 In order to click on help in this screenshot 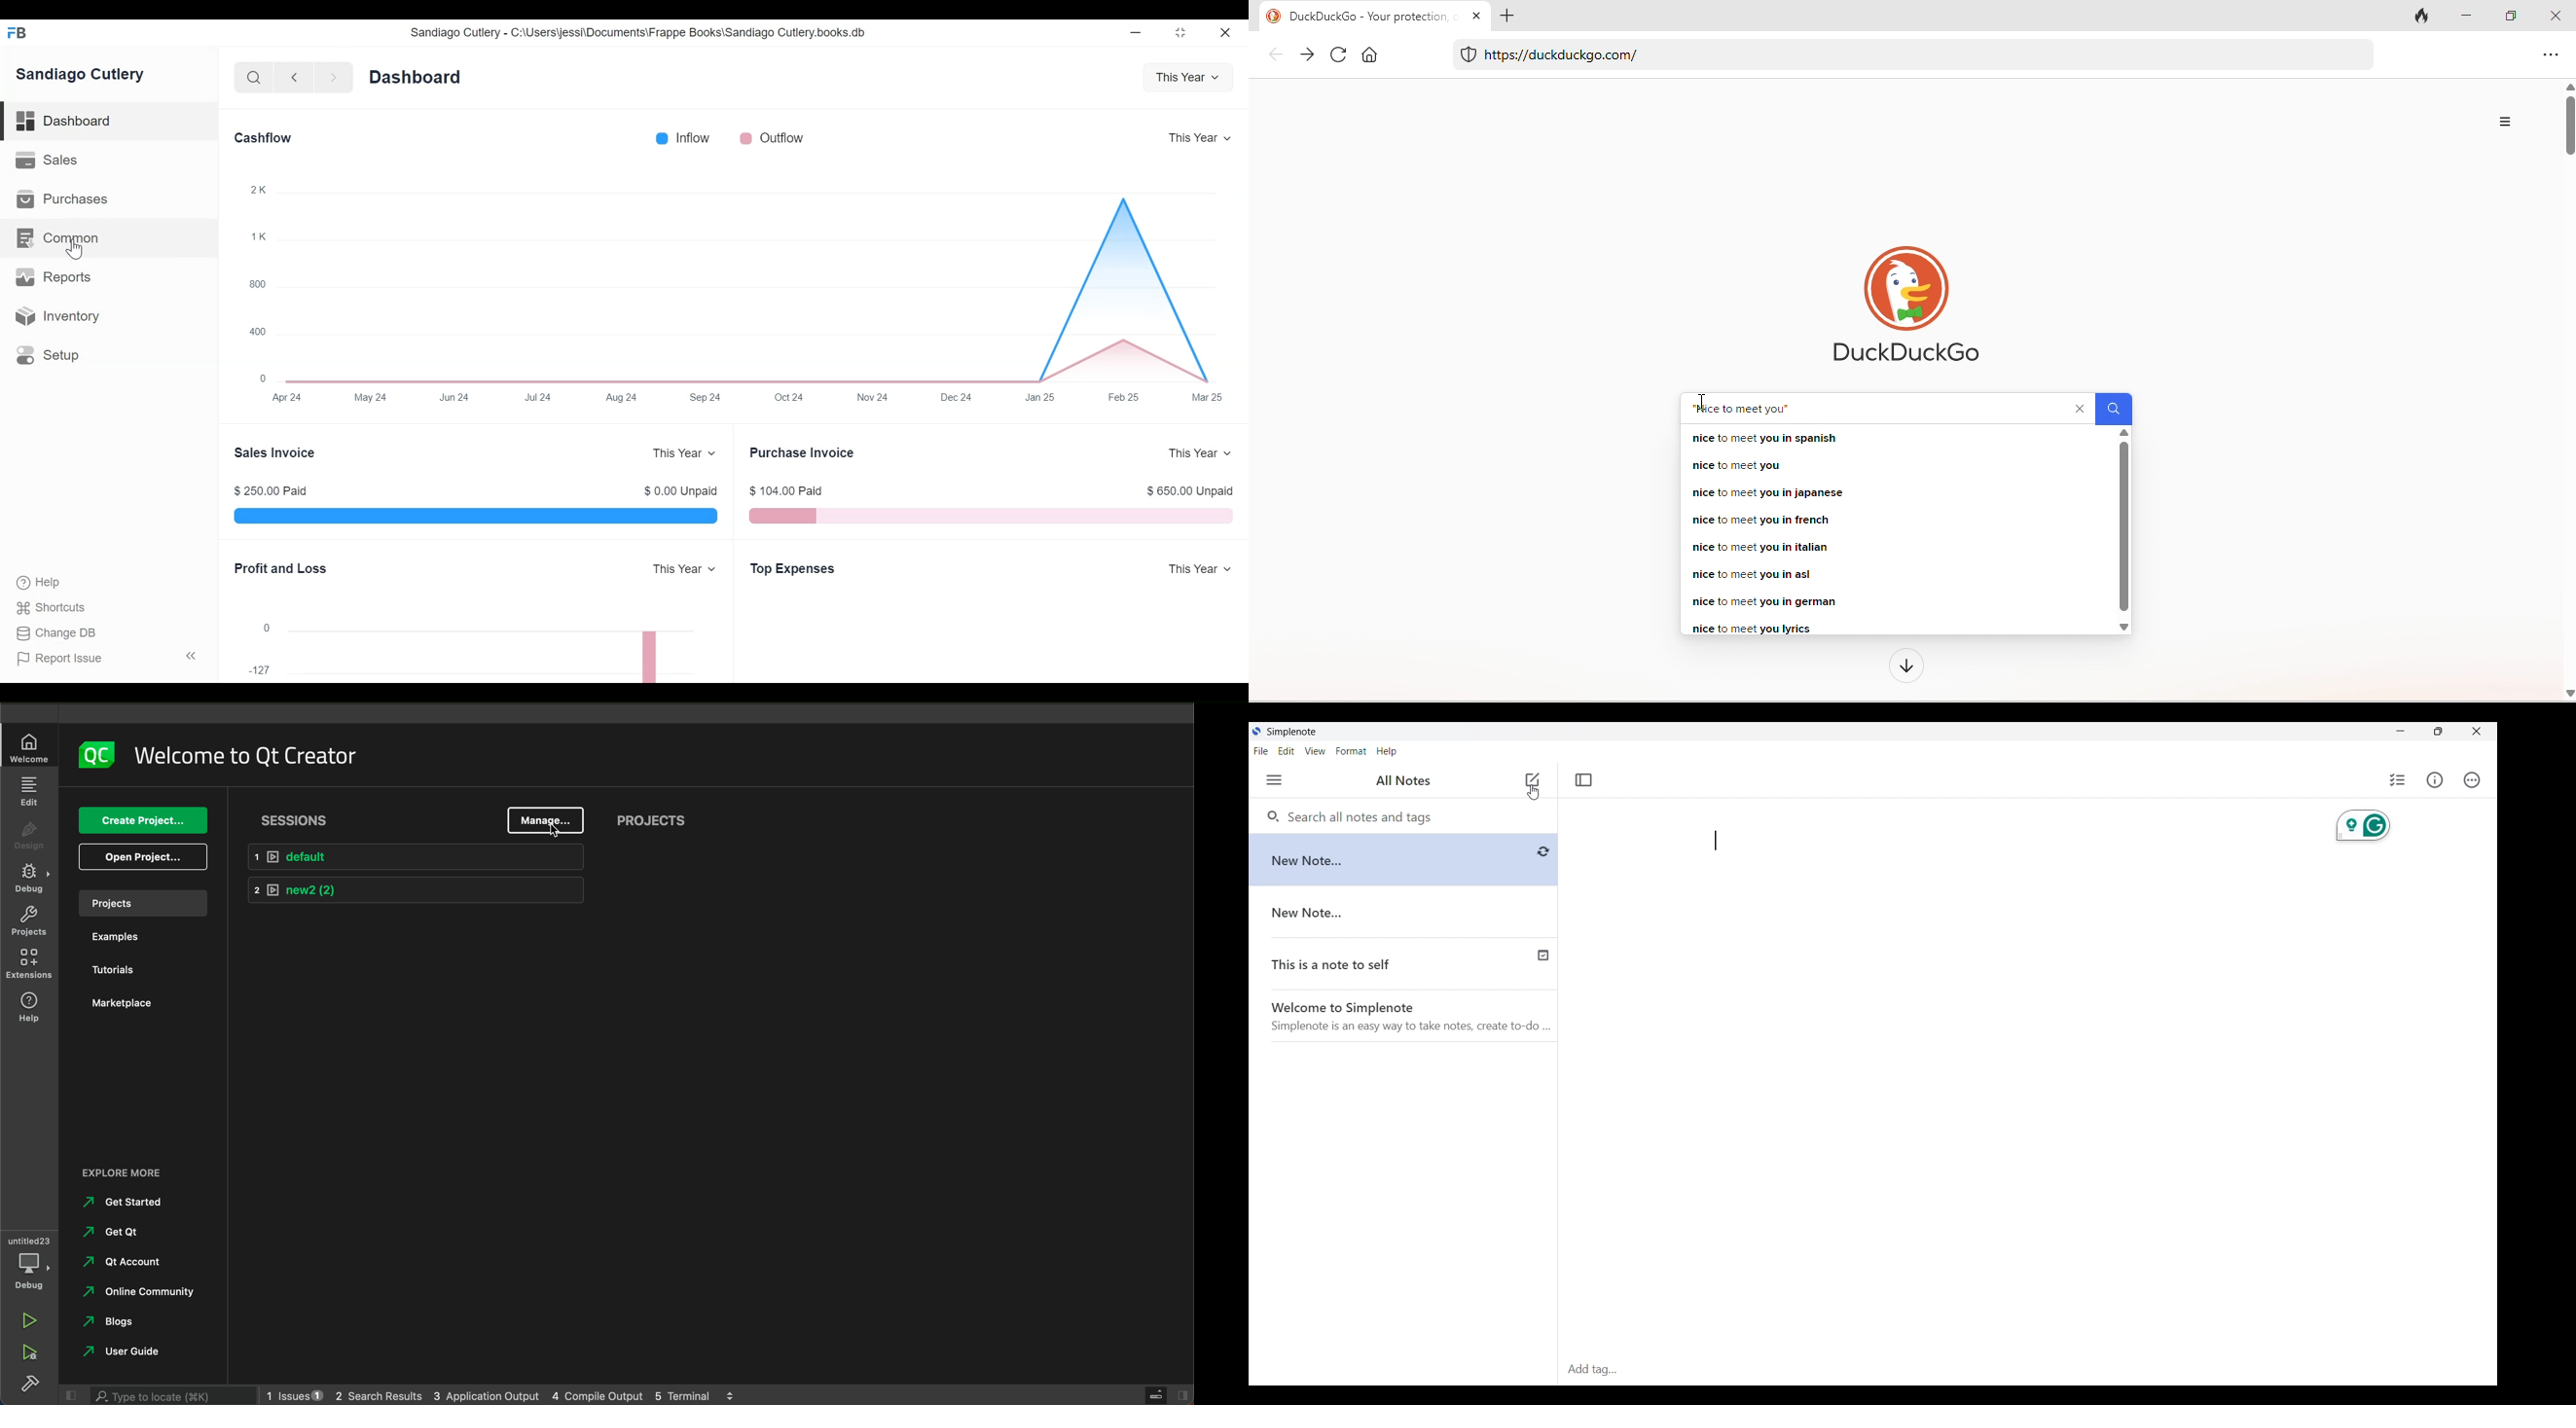, I will do `click(32, 1009)`.